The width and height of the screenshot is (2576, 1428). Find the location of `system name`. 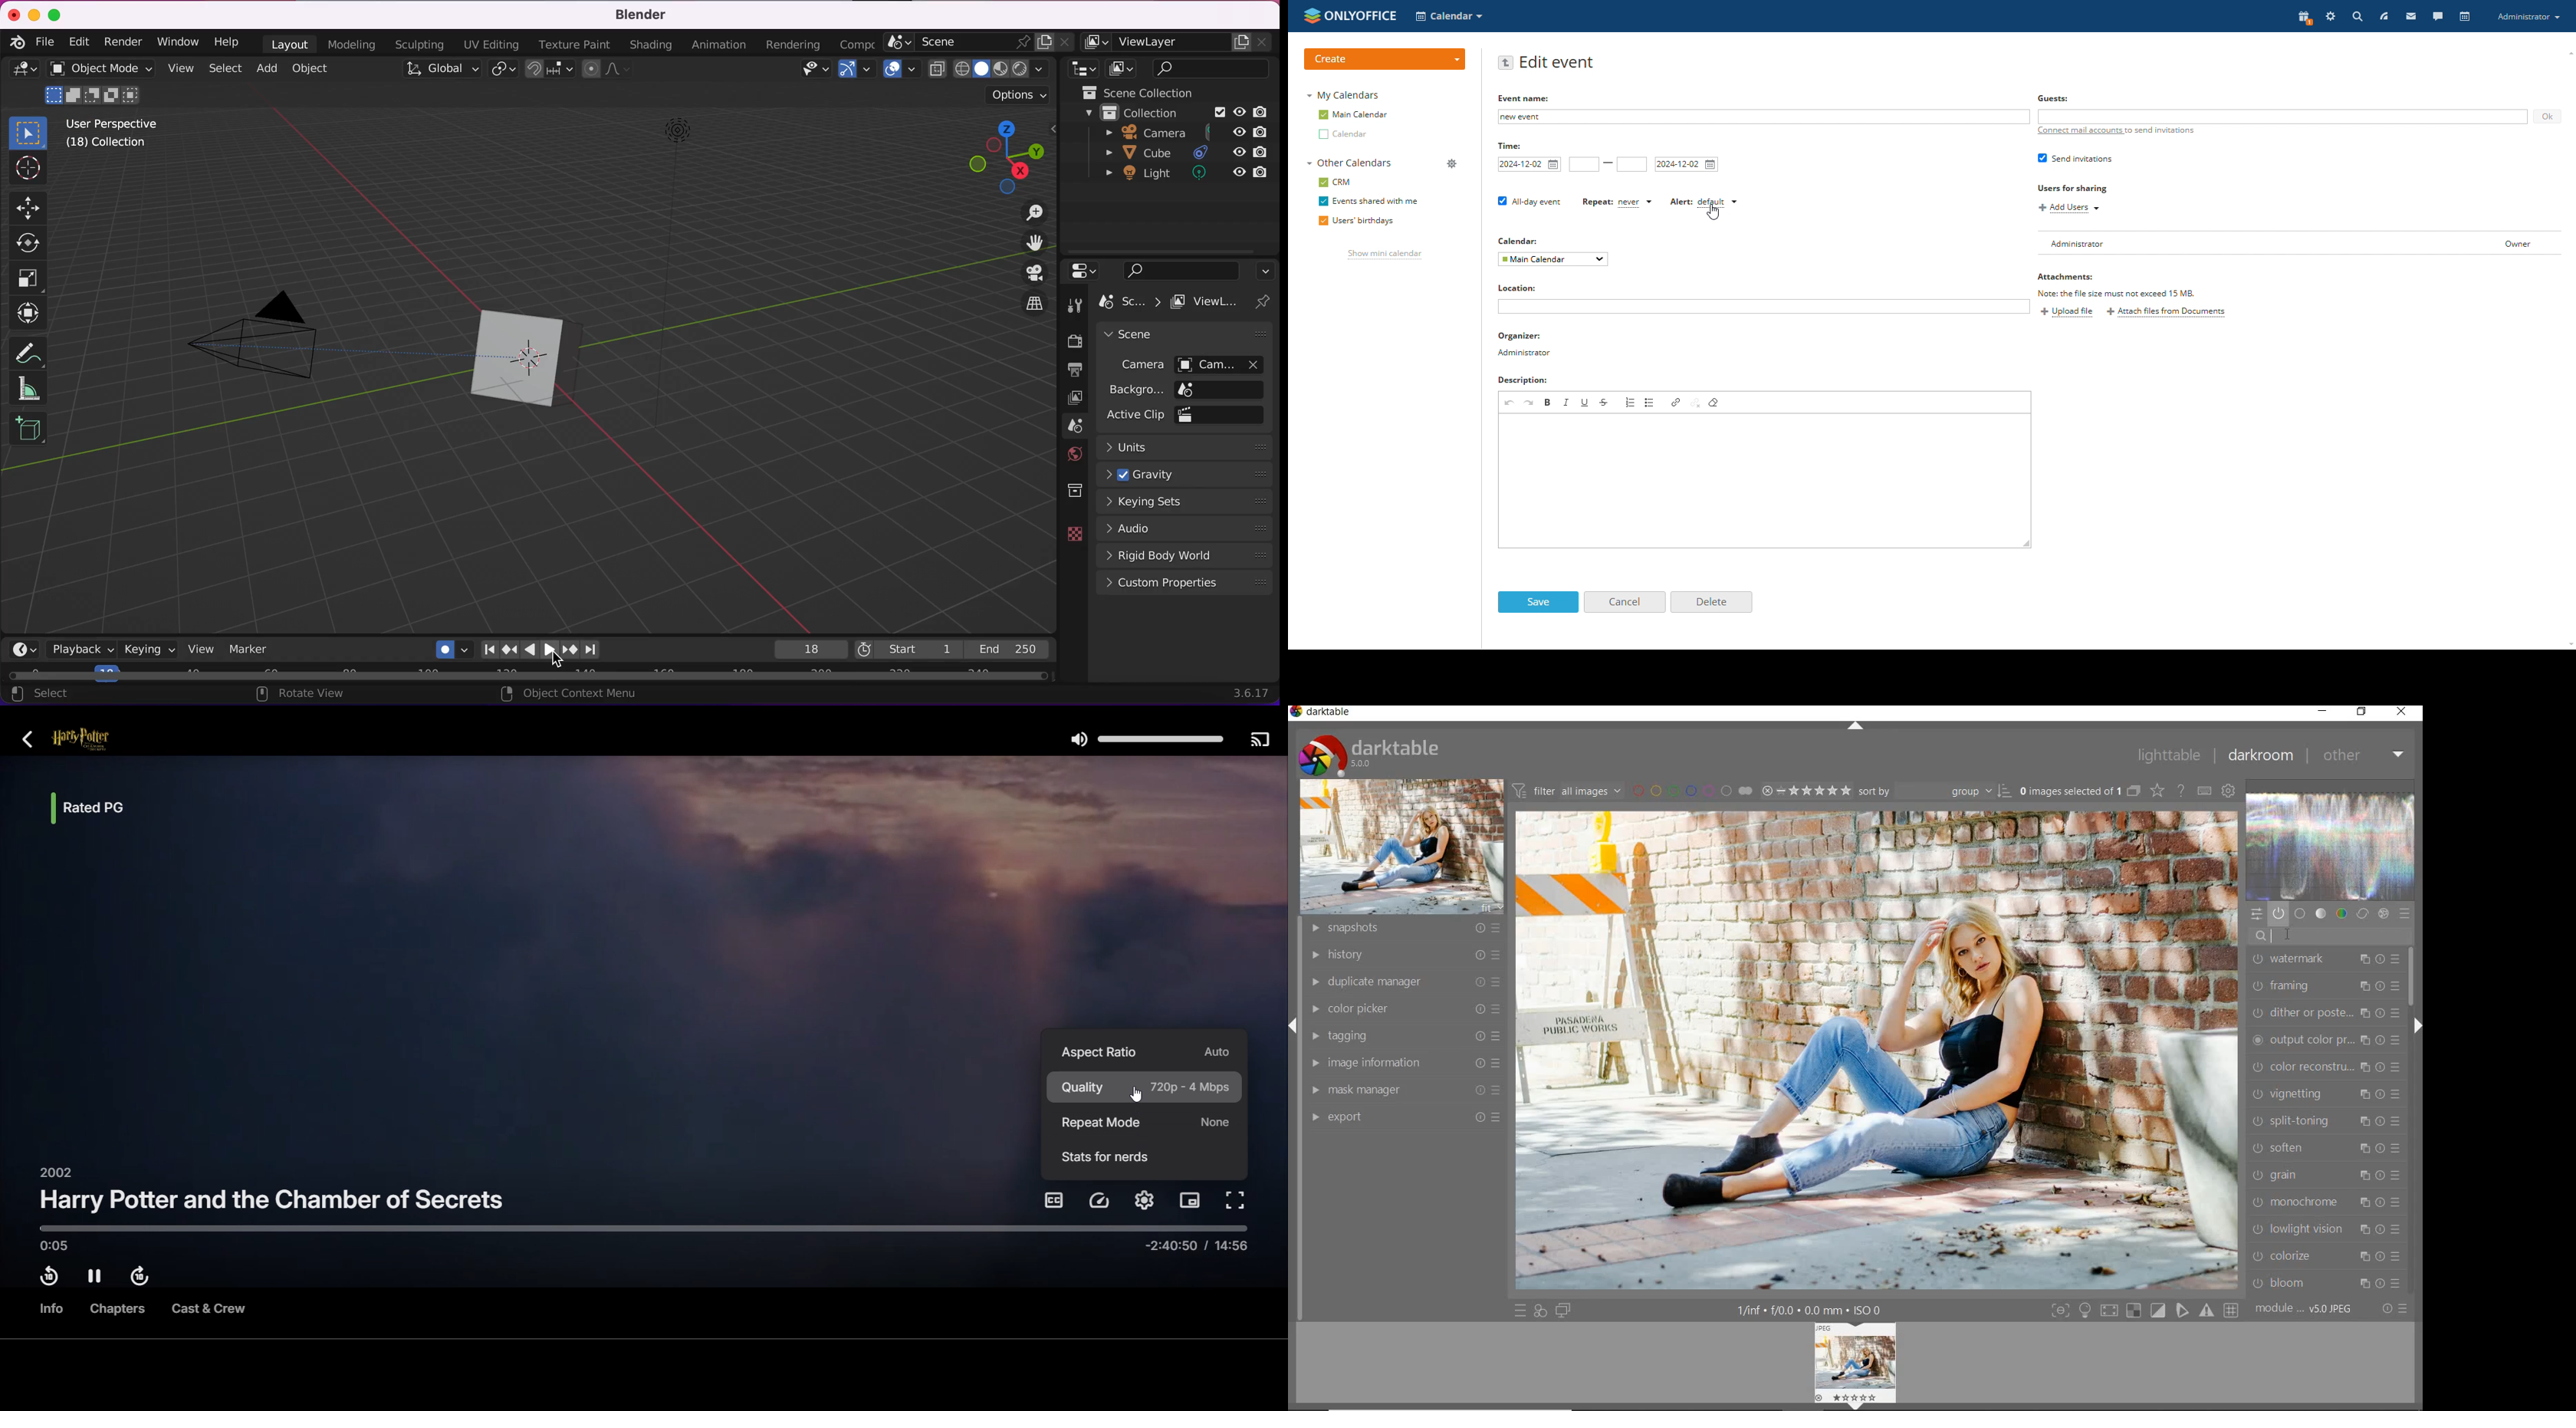

system name is located at coordinates (1322, 713).